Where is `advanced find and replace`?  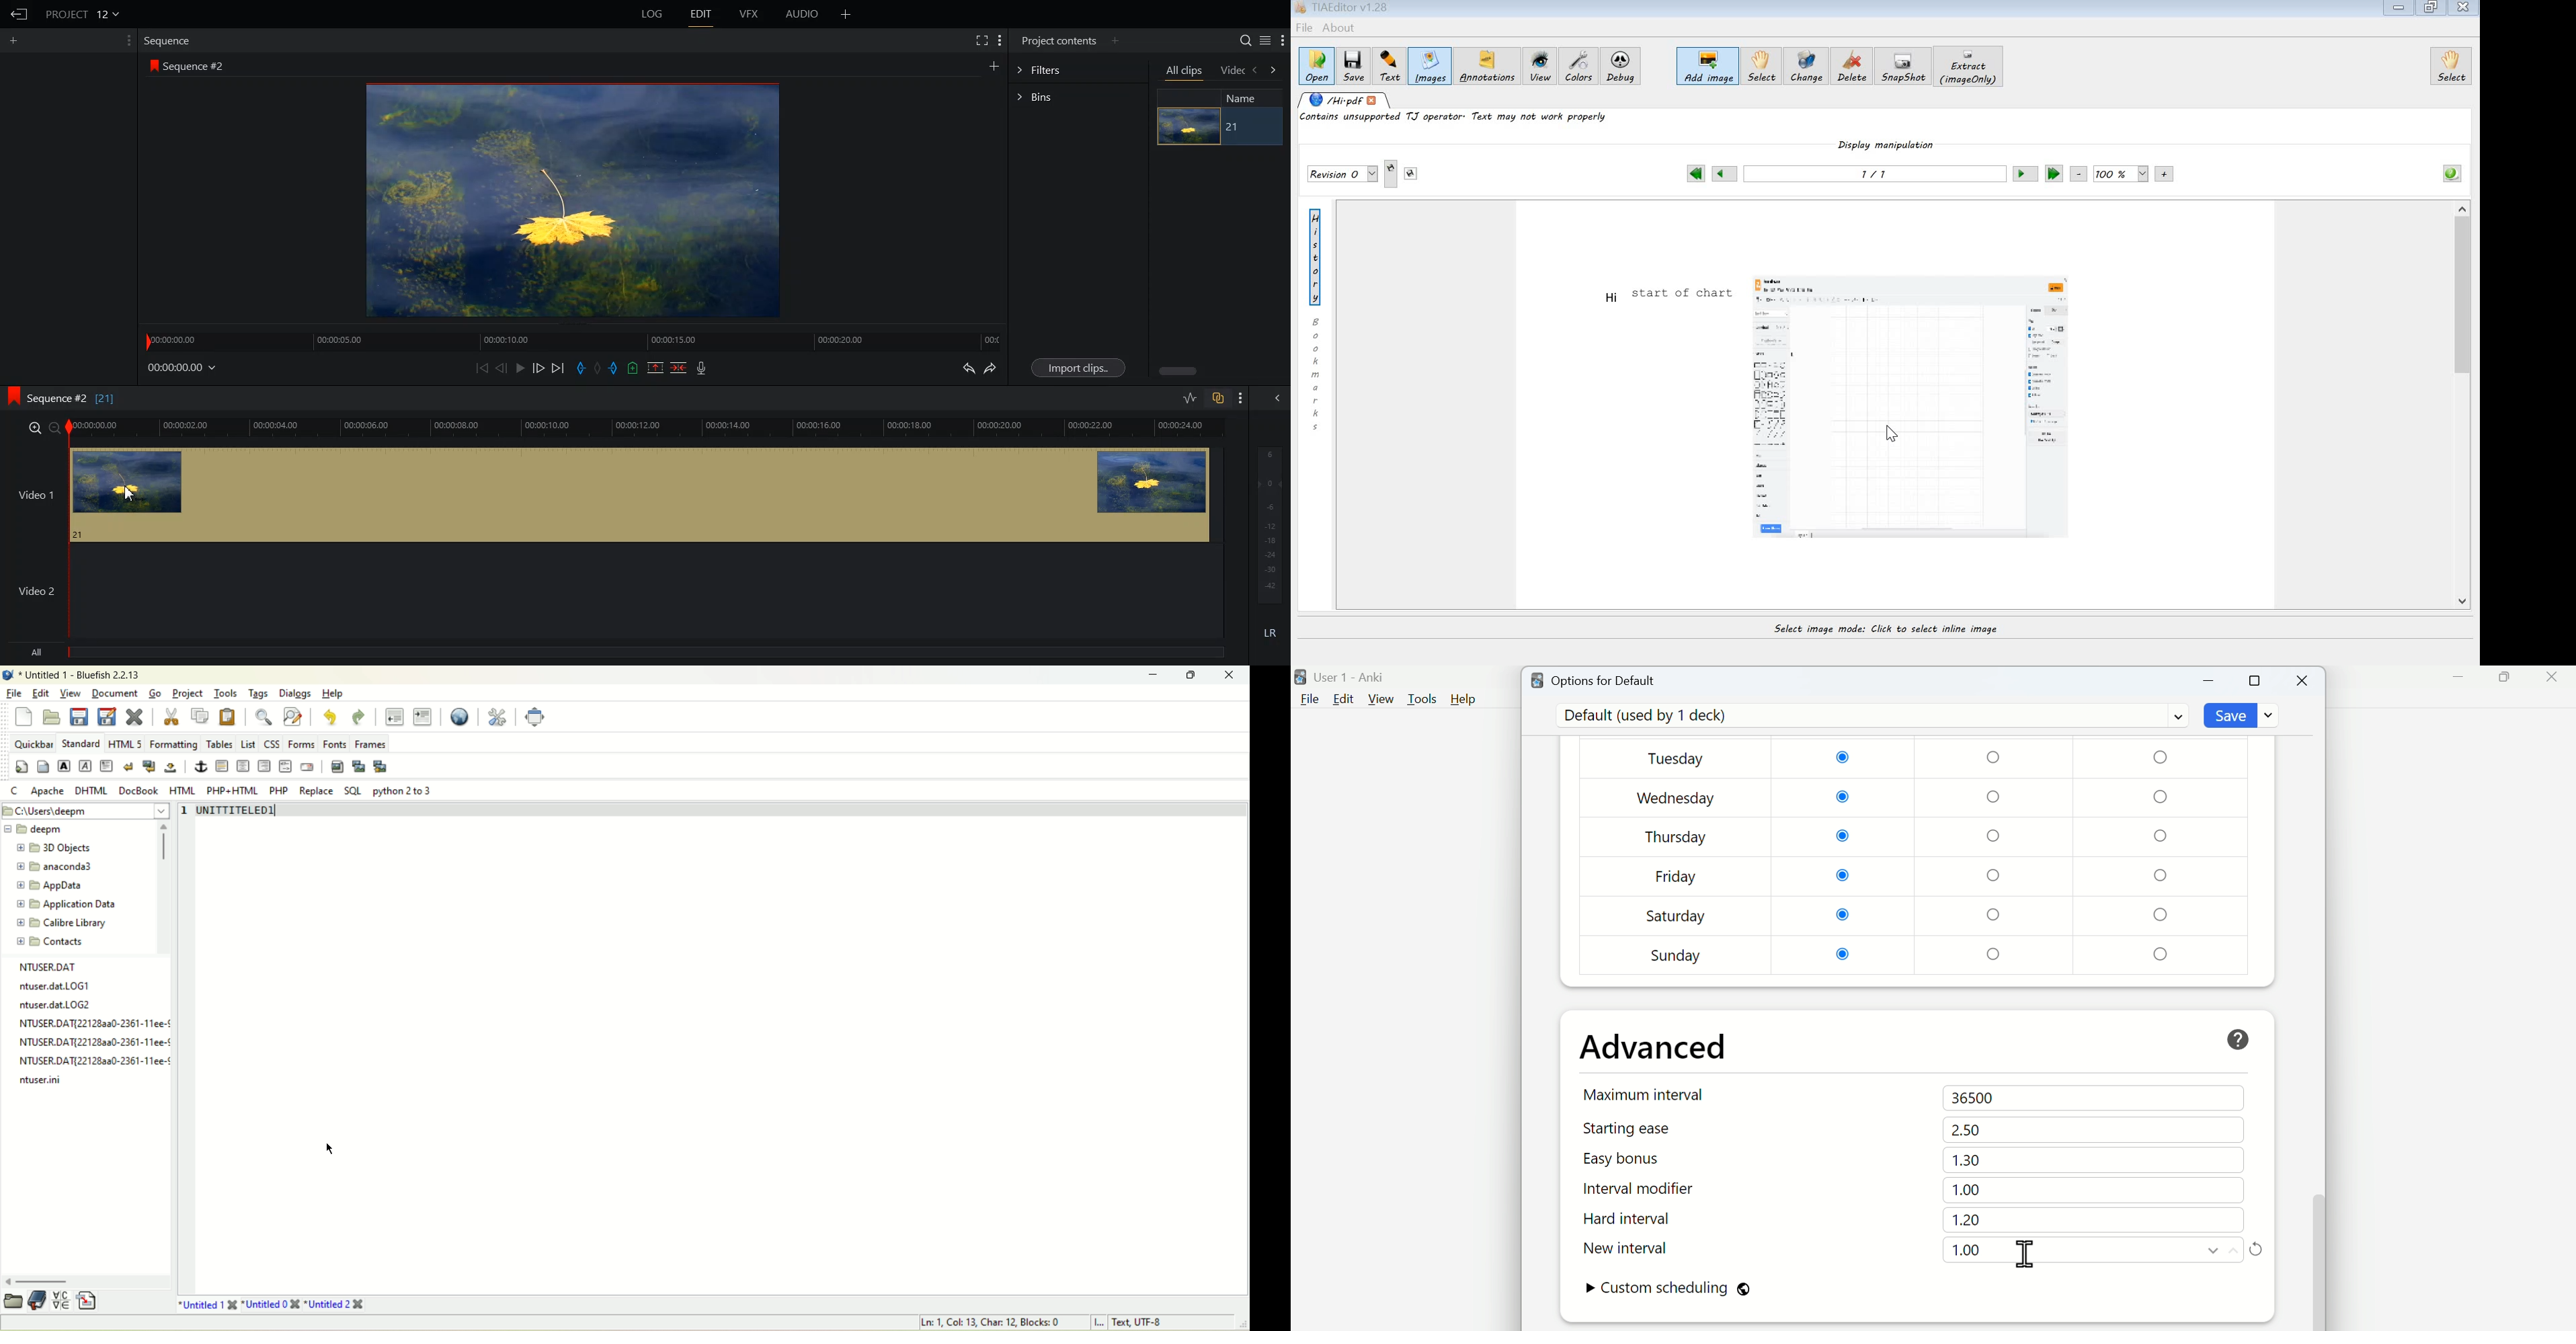
advanced find and replace is located at coordinates (296, 716).